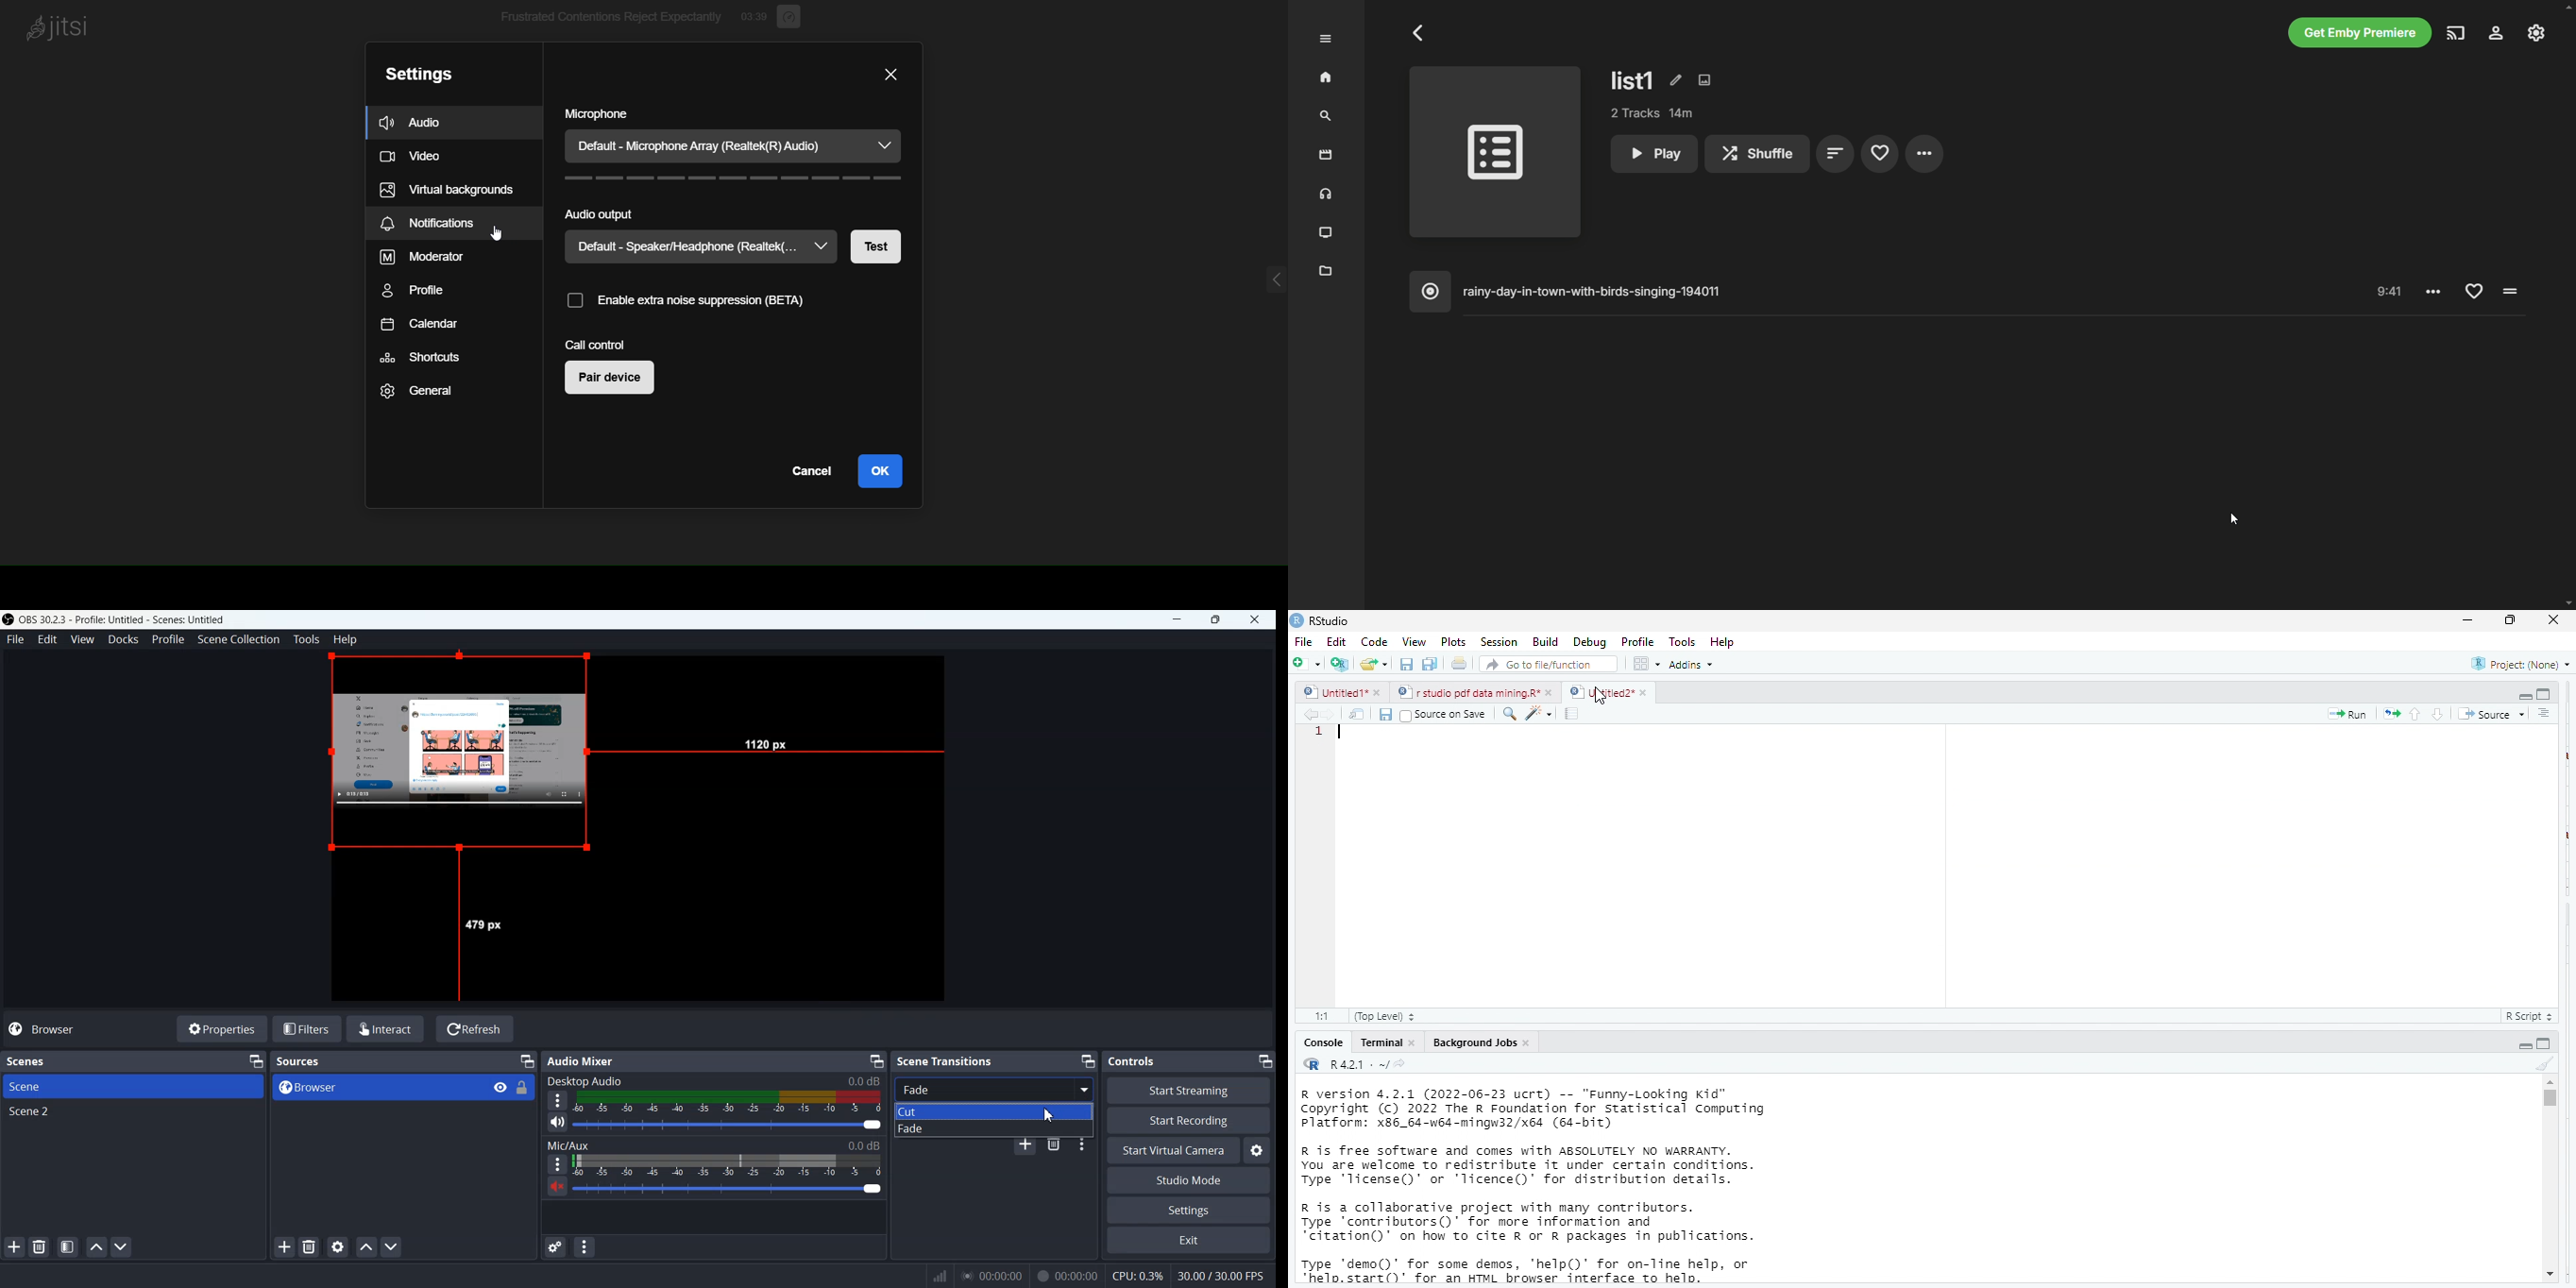 This screenshot has height=1288, width=2576. What do you see at coordinates (39, 1245) in the screenshot?
I see `Delete selected scene` at bounding box center [39, 1245].